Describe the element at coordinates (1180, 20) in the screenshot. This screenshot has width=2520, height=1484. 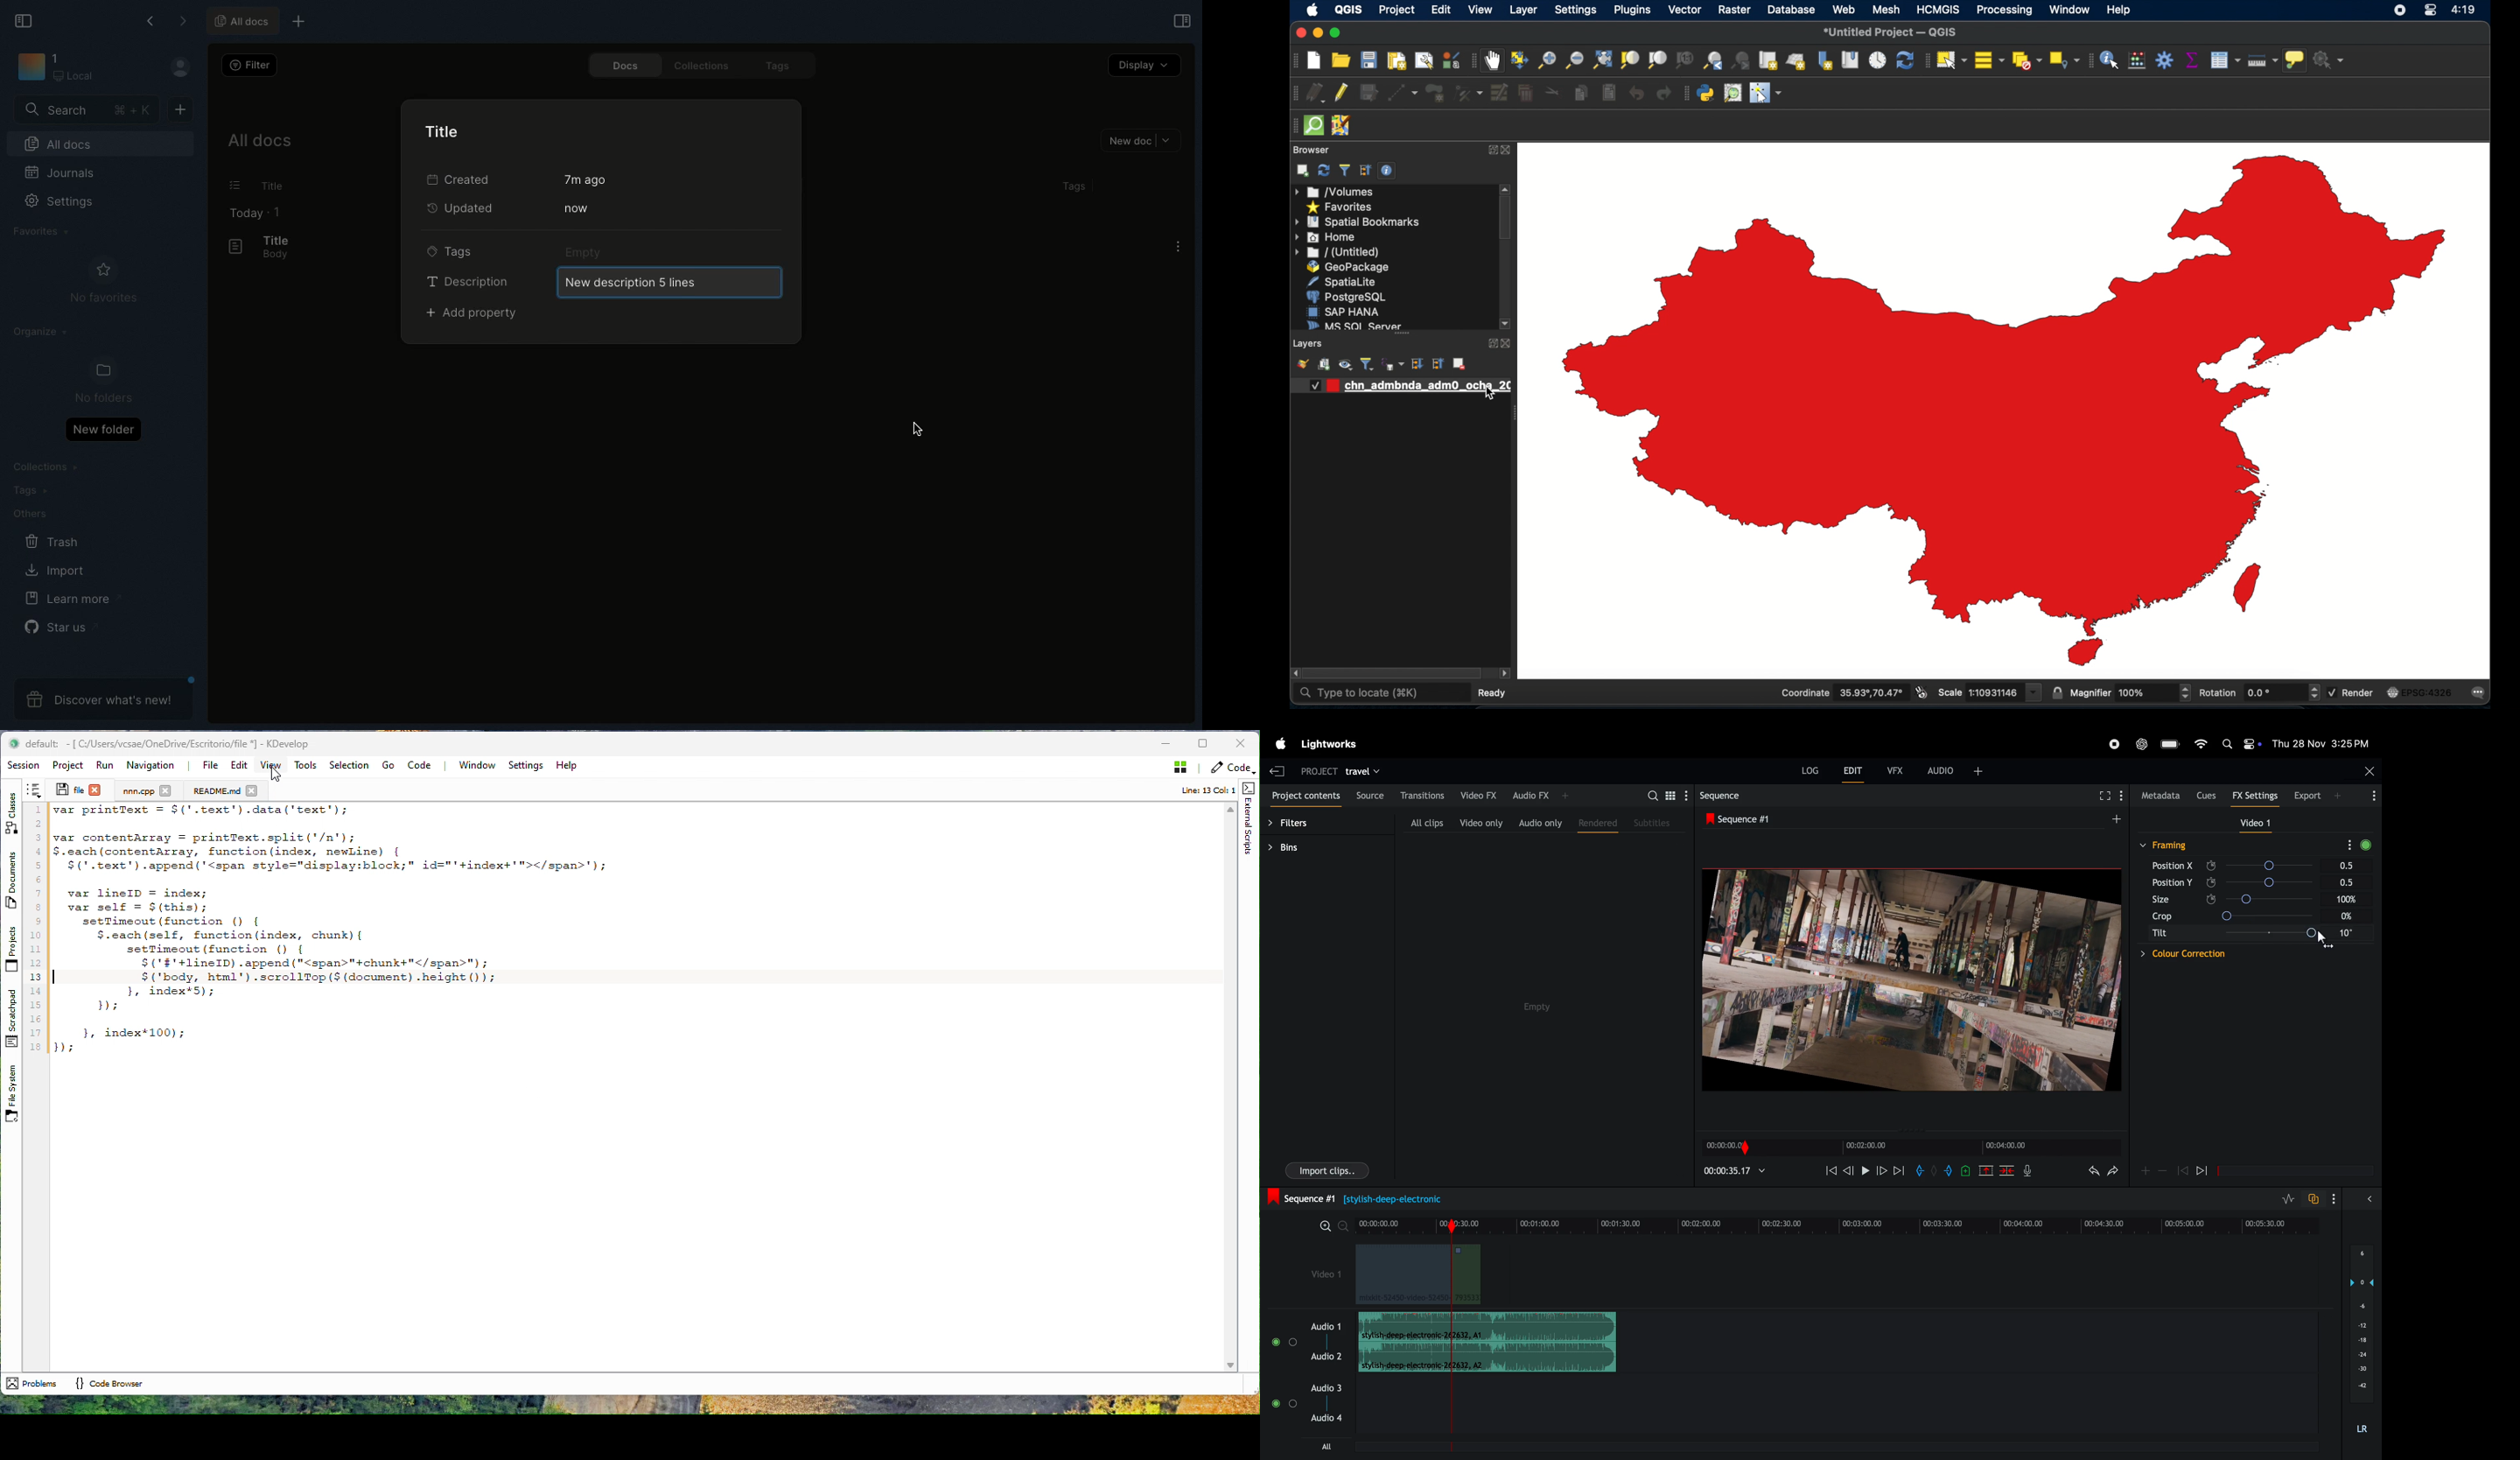
I see `Open right panel` at that location.